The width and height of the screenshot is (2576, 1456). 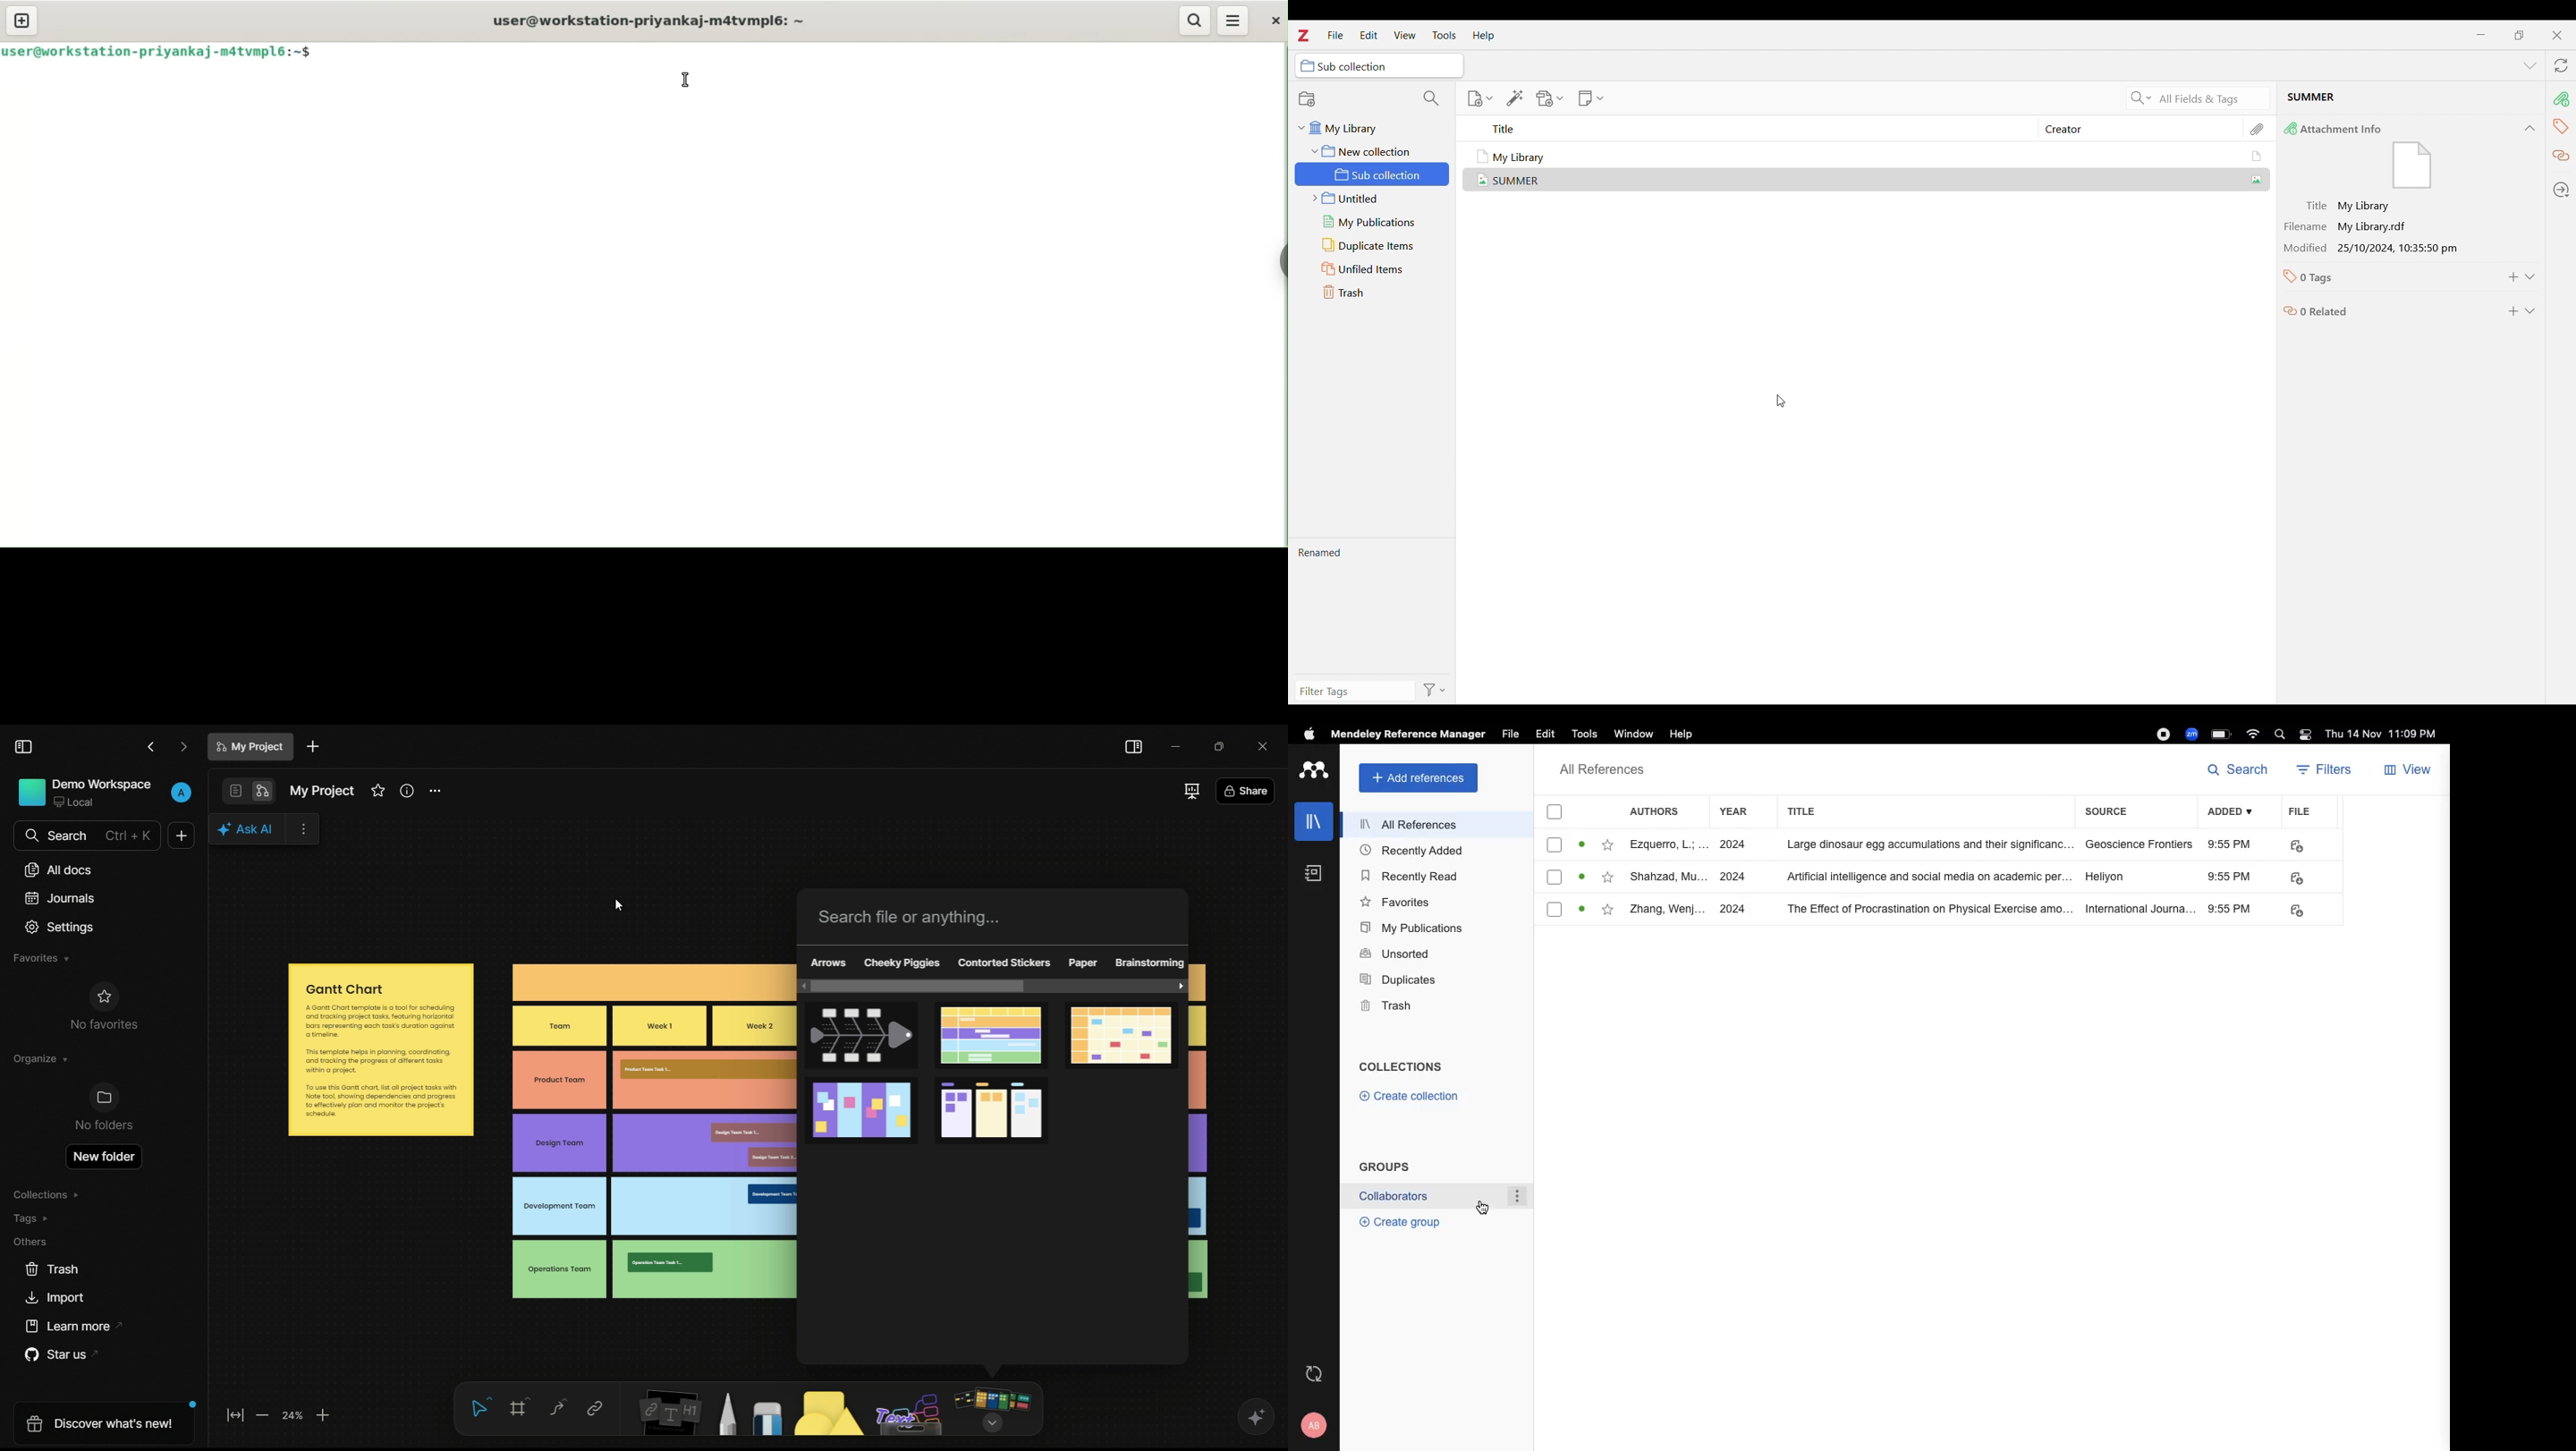 What do you see at coordinates (1515, 98) in the screenshot?
I see `Add item/s by identifier` at bounding box center [1515, 98].